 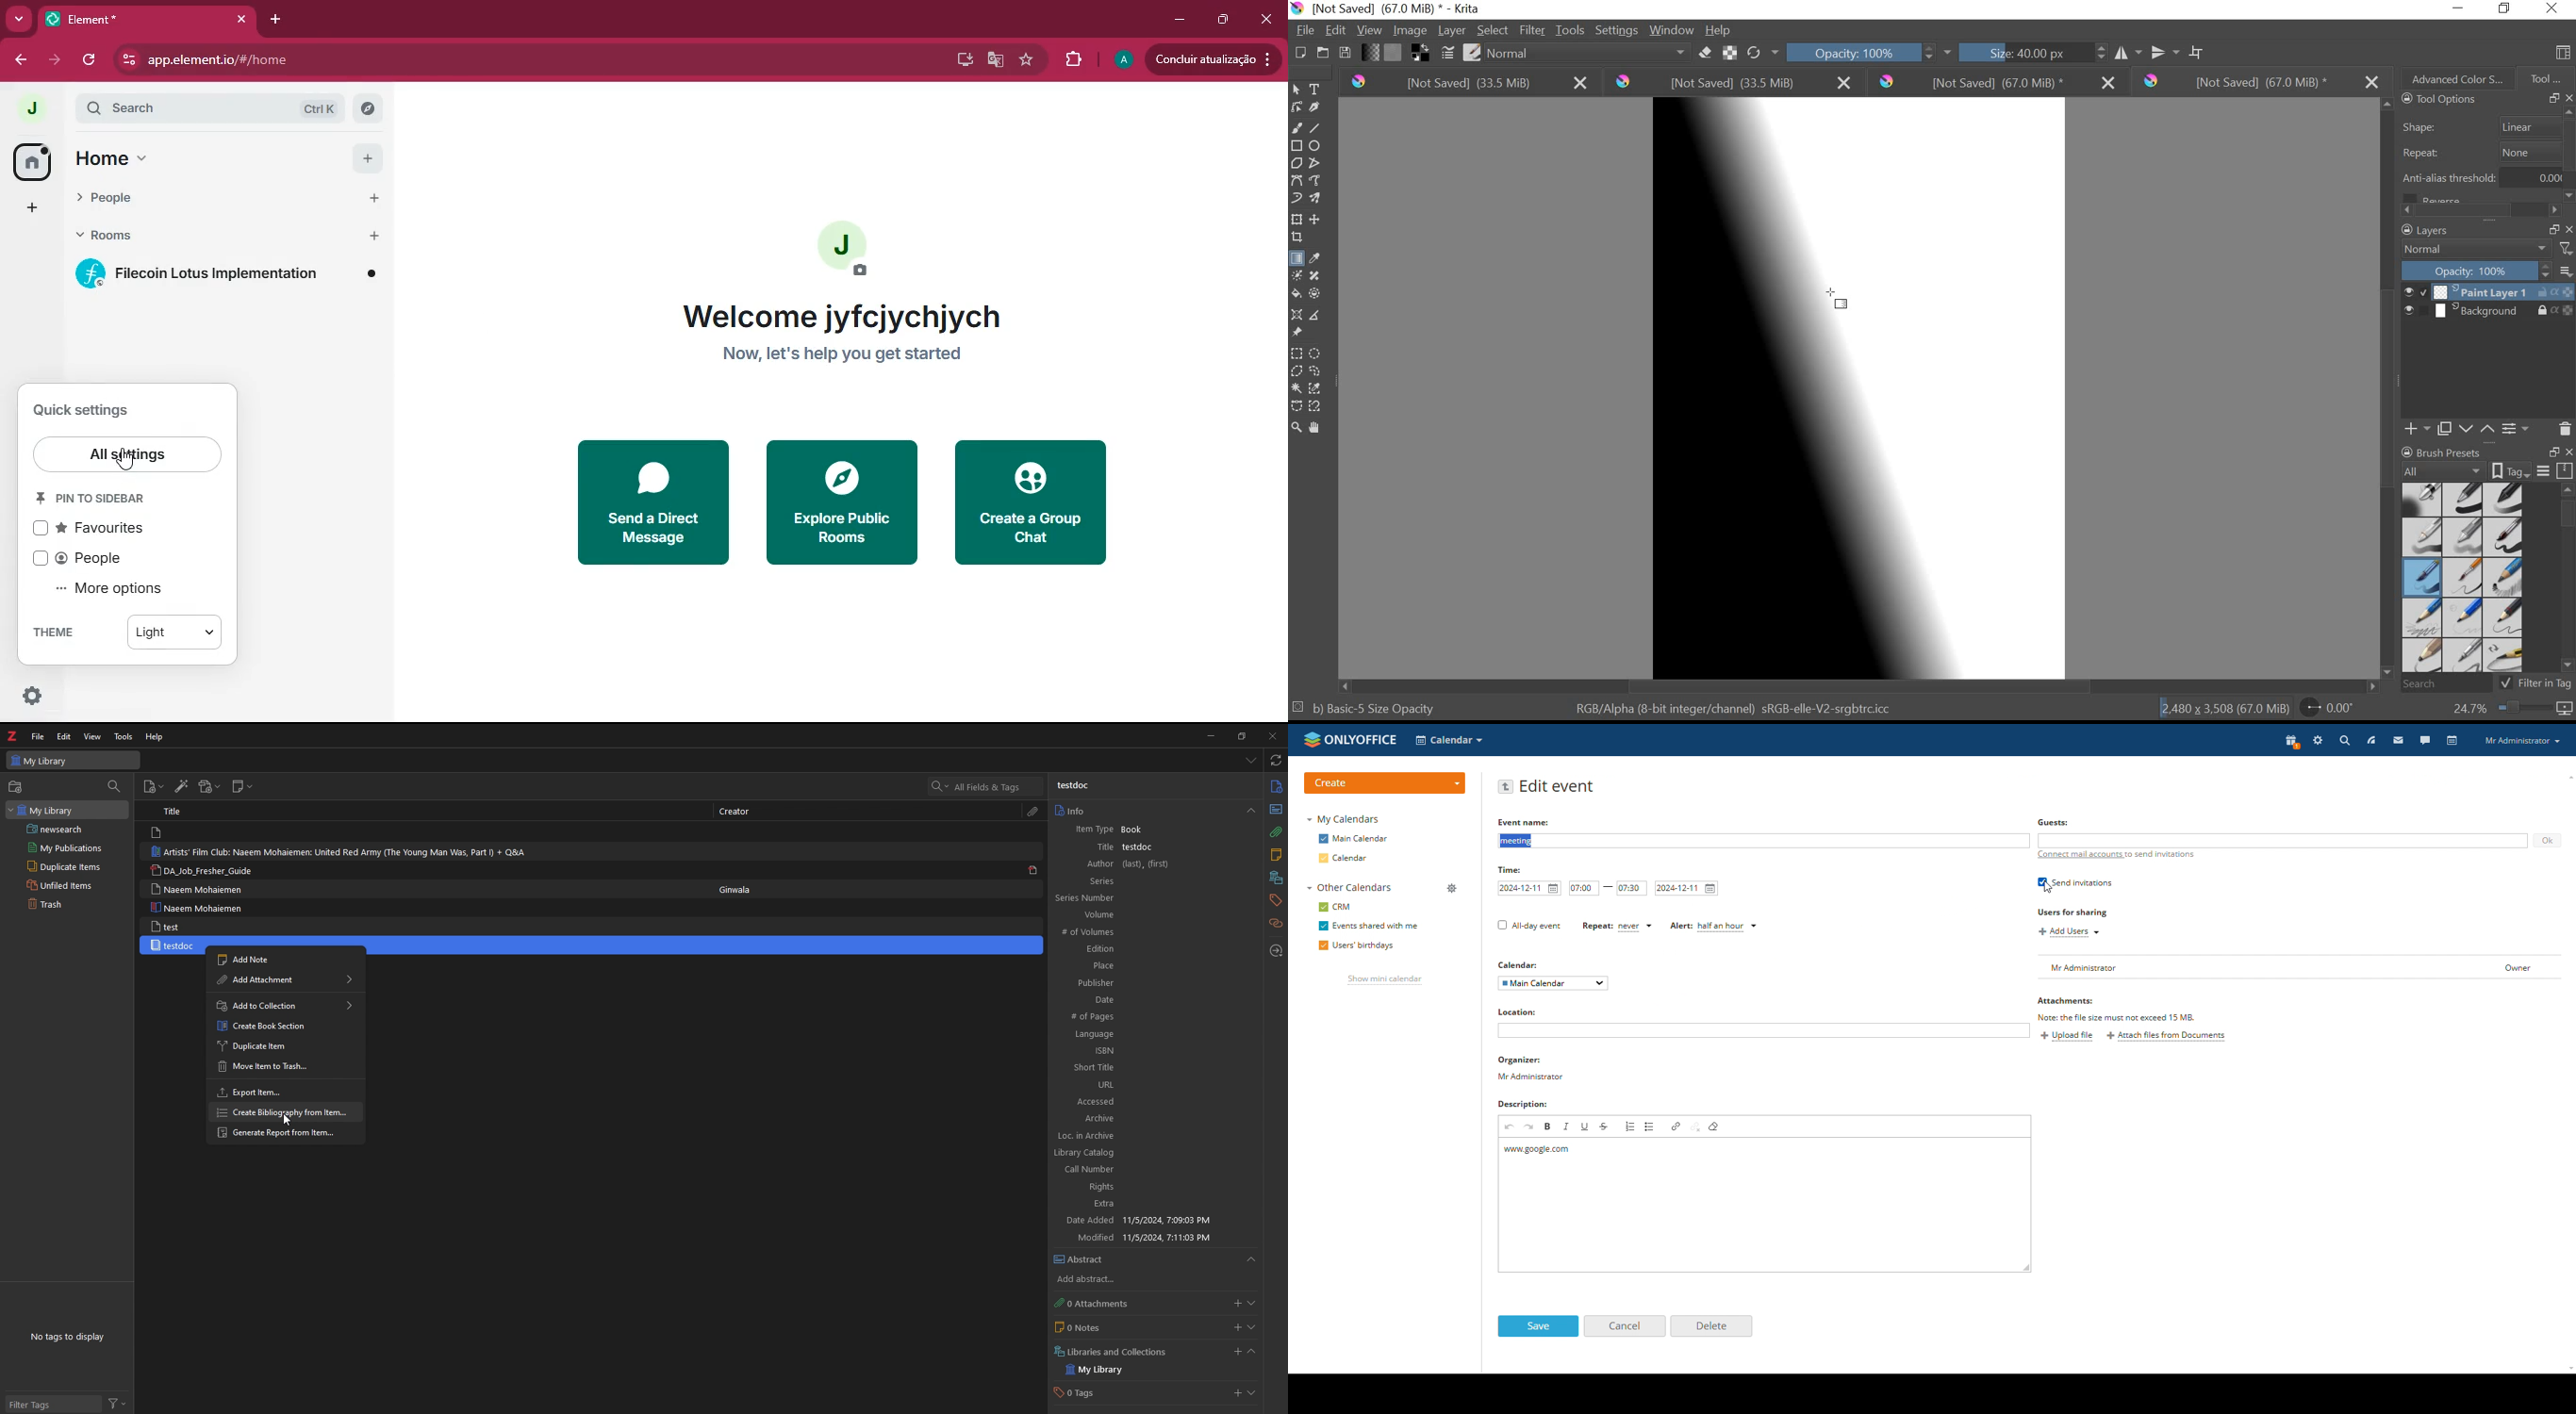 What do you see at coordinates (2477, 249) in the screenshot?
I see `NORMAL` at bounding box center [2477, 249].